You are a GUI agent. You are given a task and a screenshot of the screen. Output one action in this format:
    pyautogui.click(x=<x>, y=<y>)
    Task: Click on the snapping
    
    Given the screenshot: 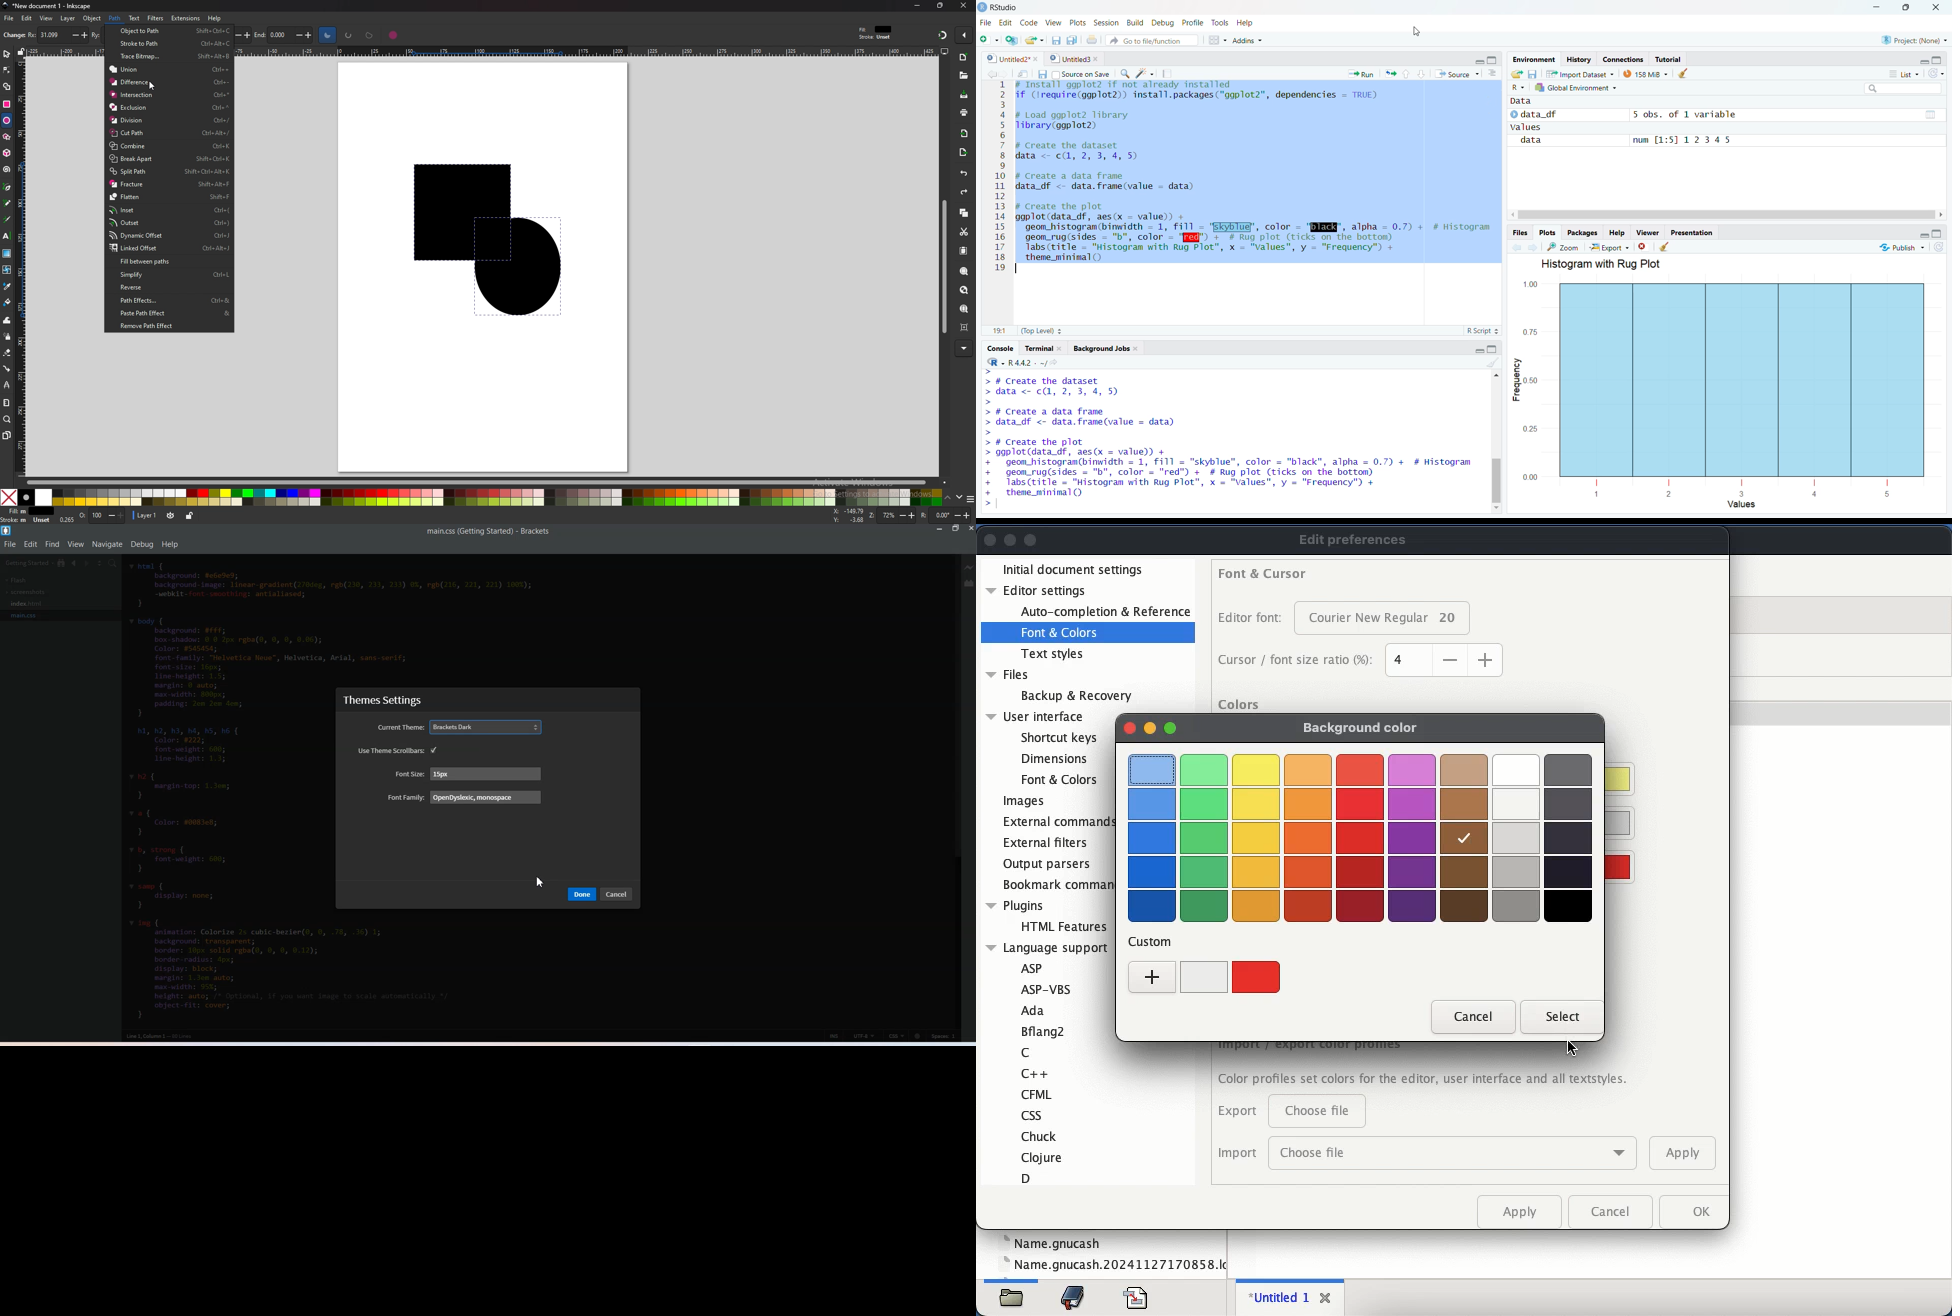 What is the action you would take?
    pyautogui.click(x=941, y=35)
    